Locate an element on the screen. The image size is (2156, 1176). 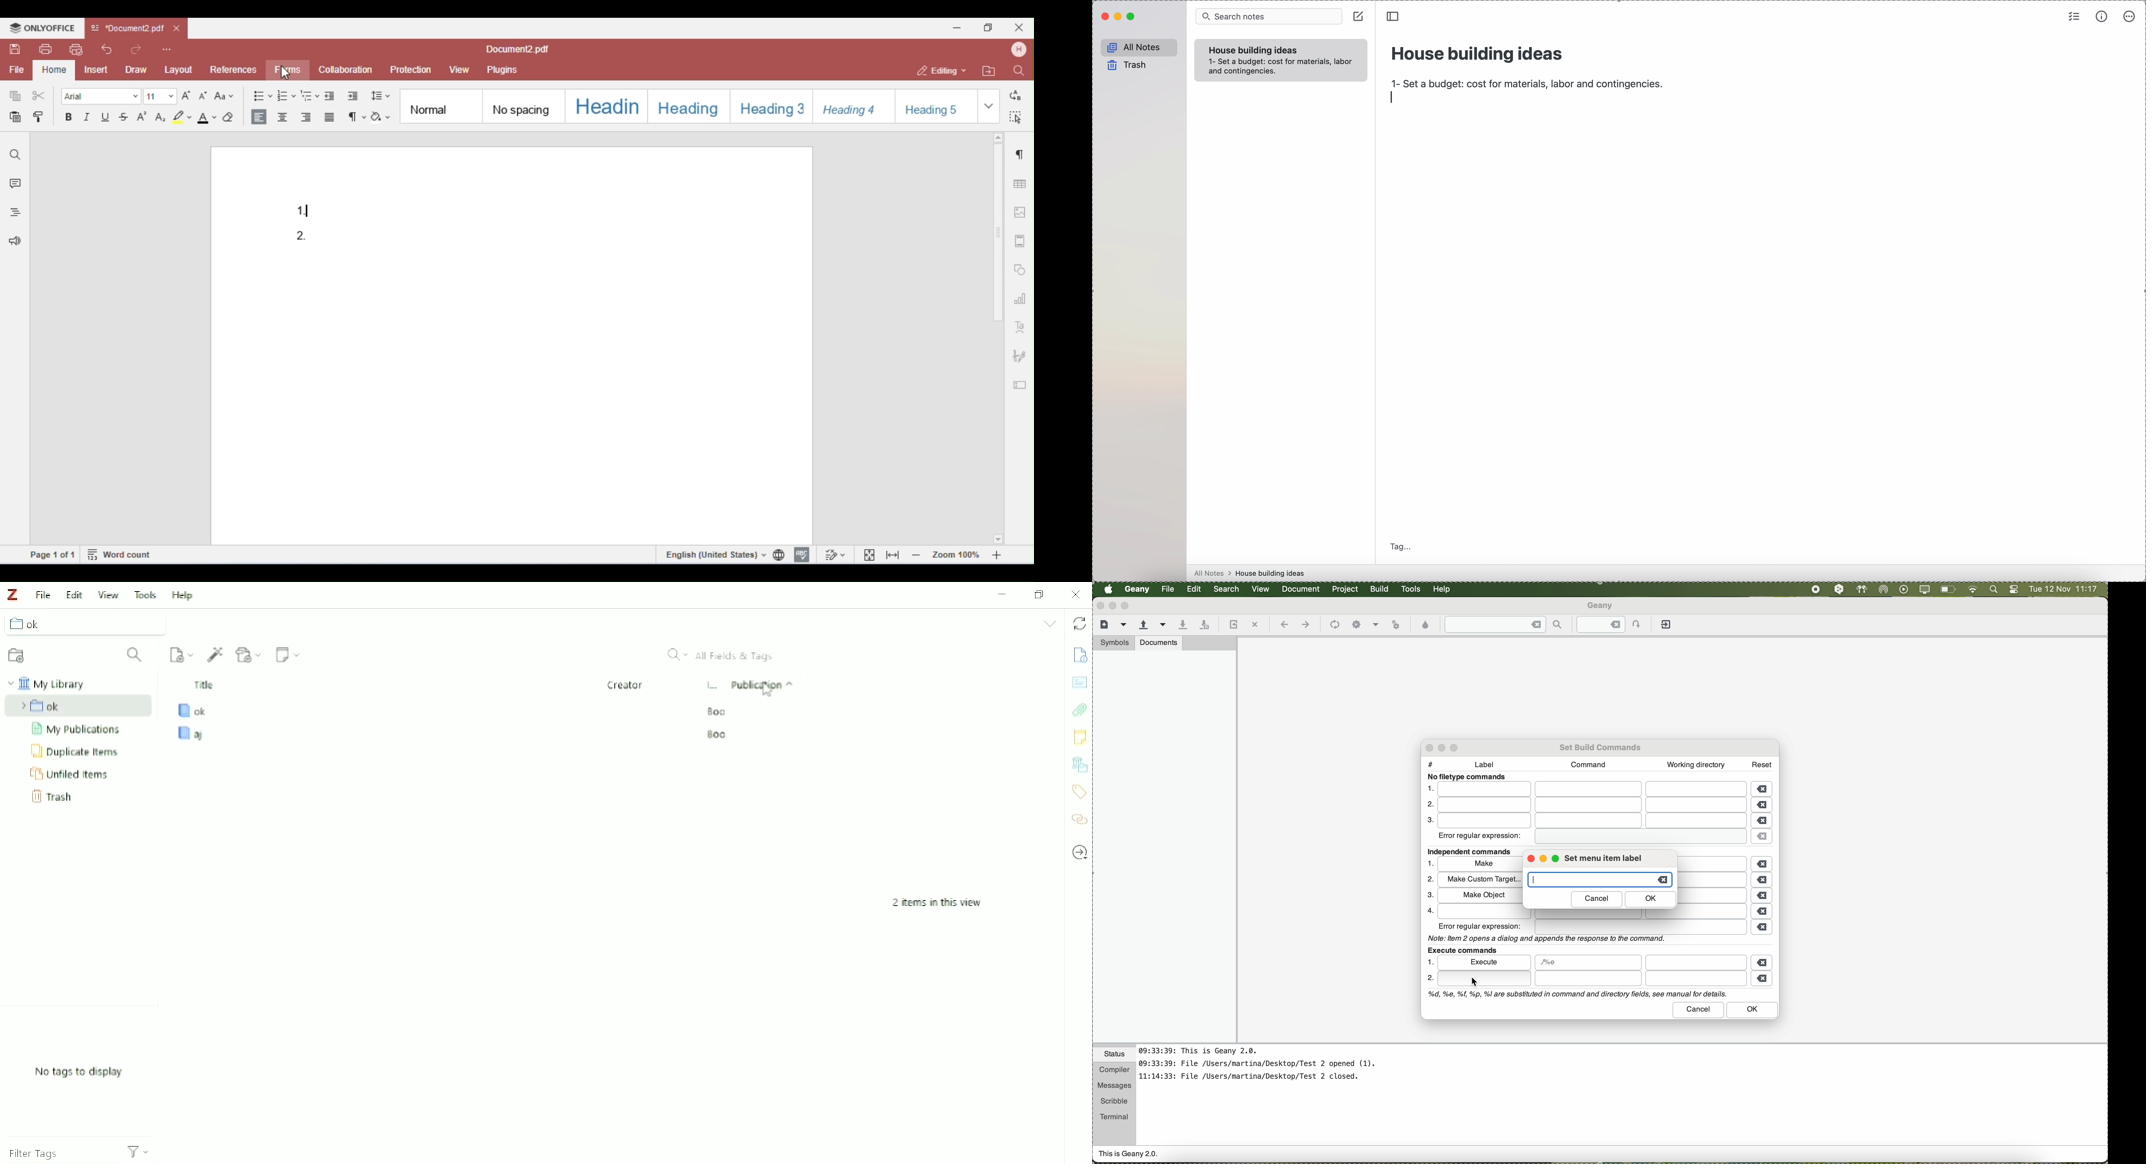
this is geany 2.0 is located at coordinates (1129, 1155).